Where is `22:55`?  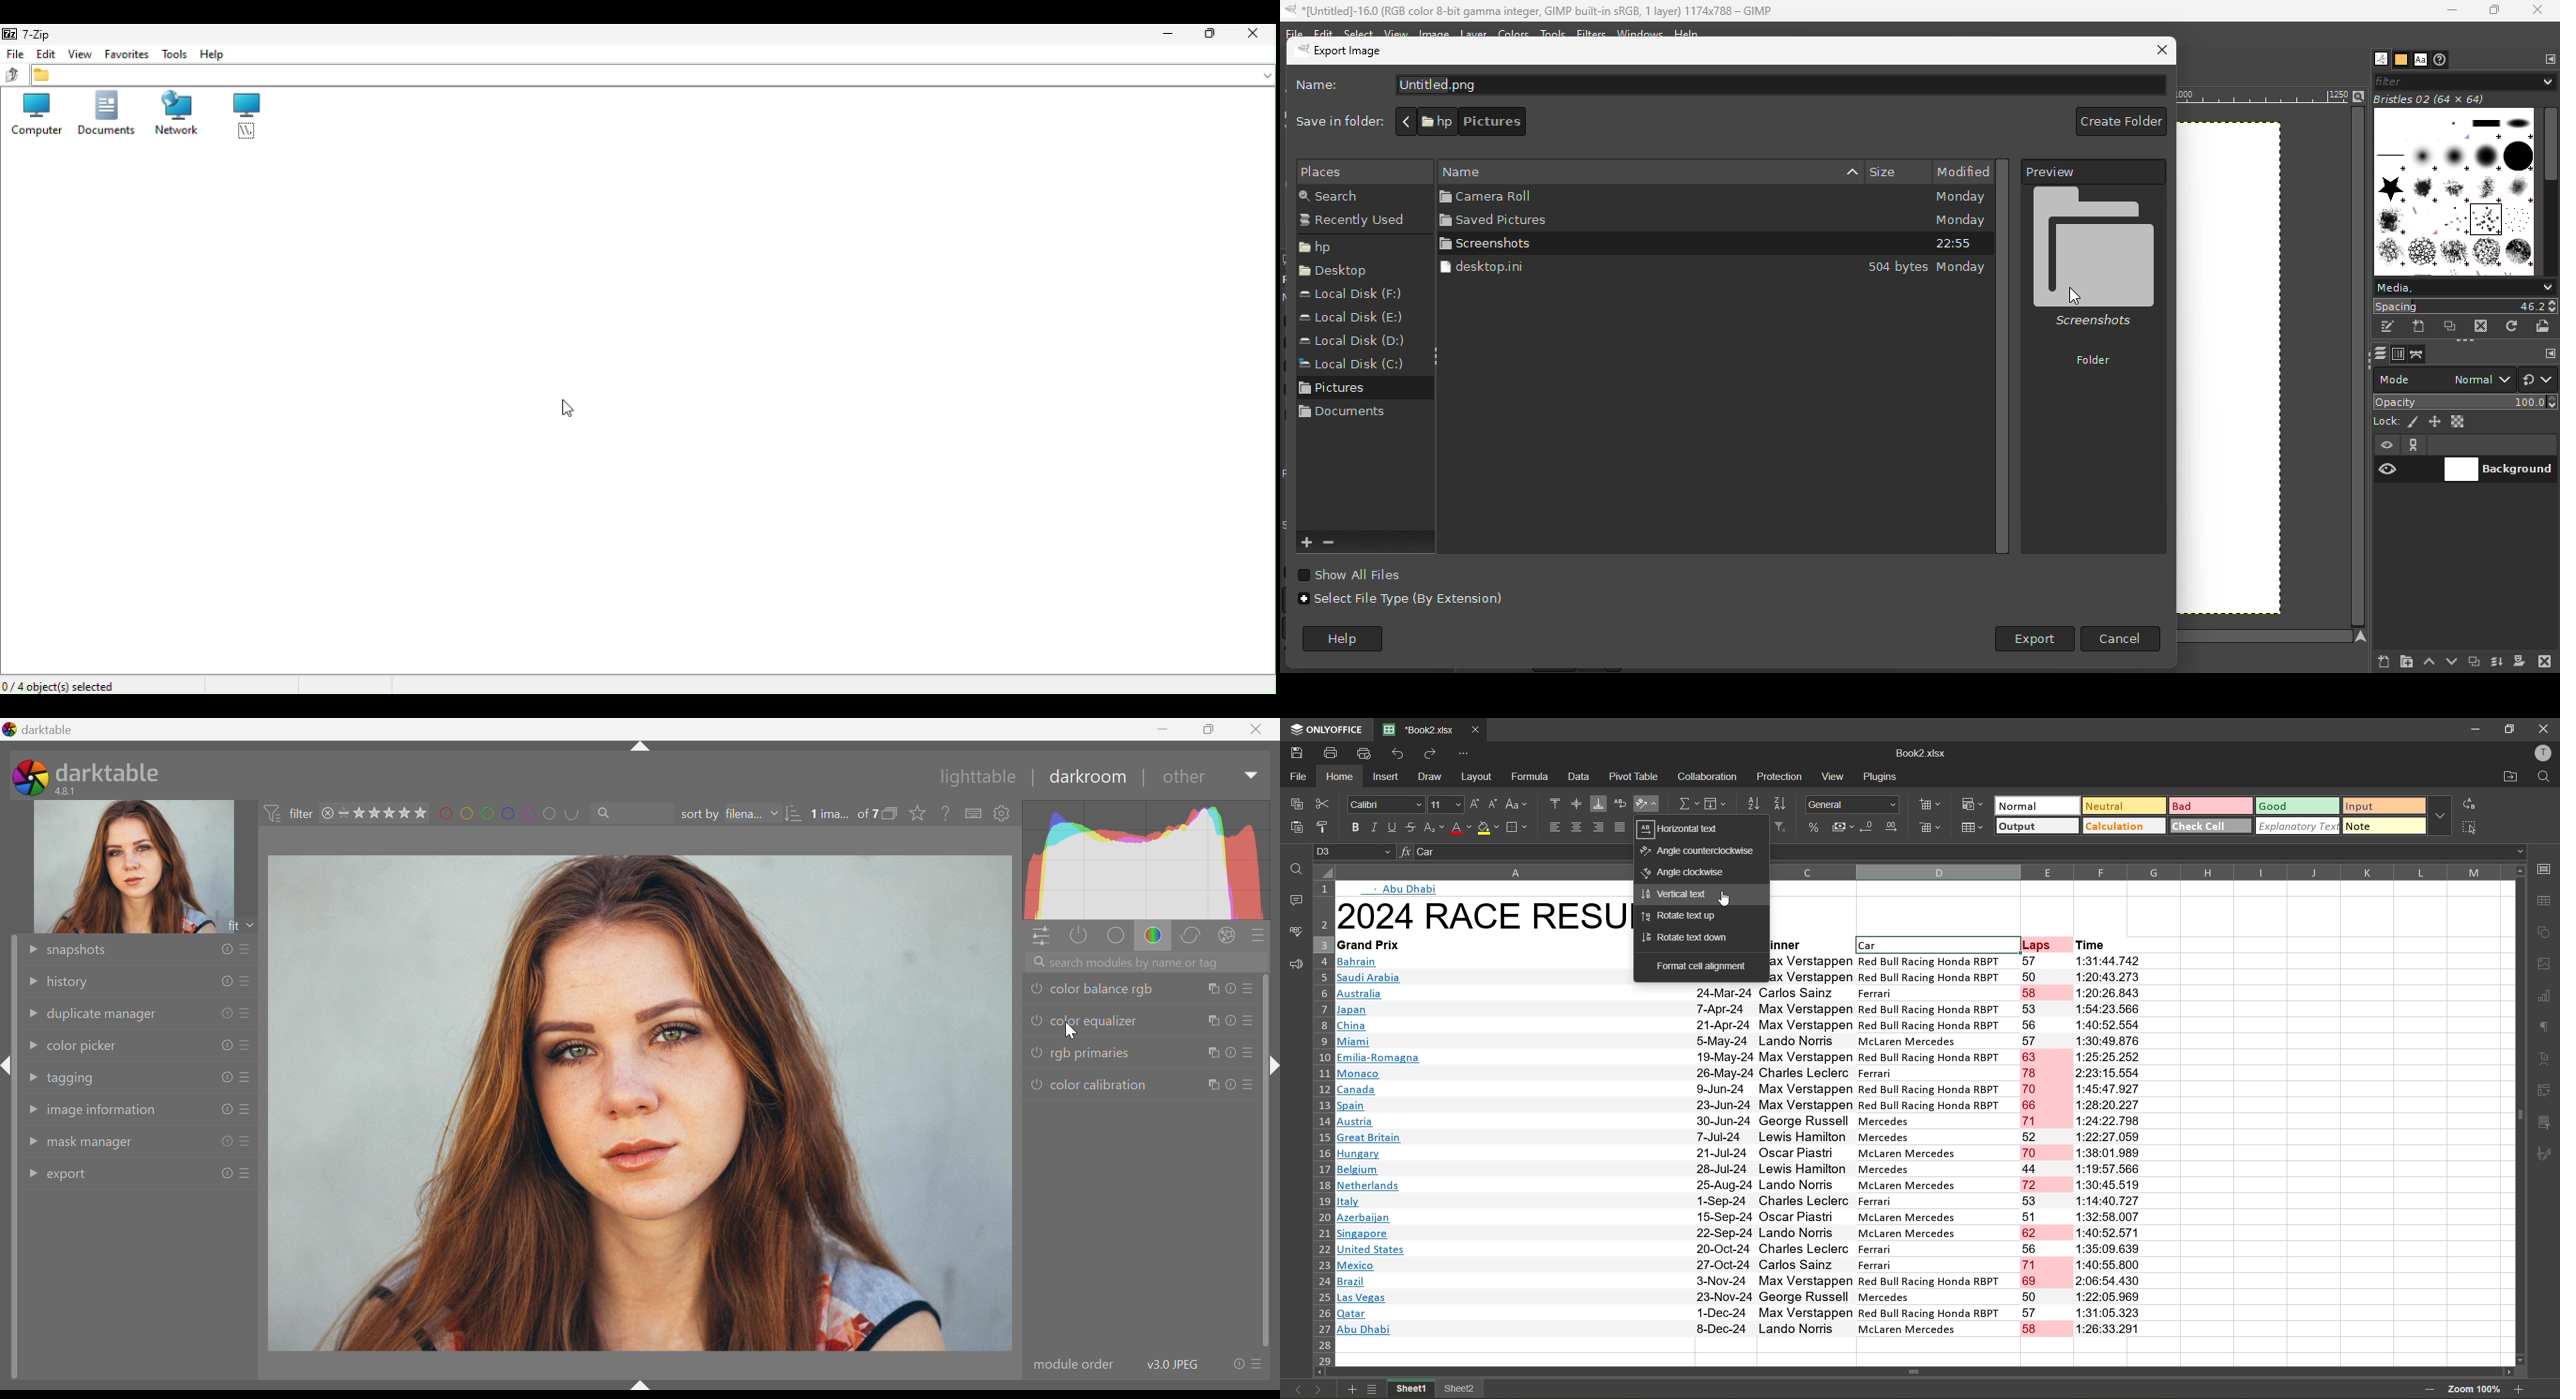
22:55 is located at coordinates (1954, 245).